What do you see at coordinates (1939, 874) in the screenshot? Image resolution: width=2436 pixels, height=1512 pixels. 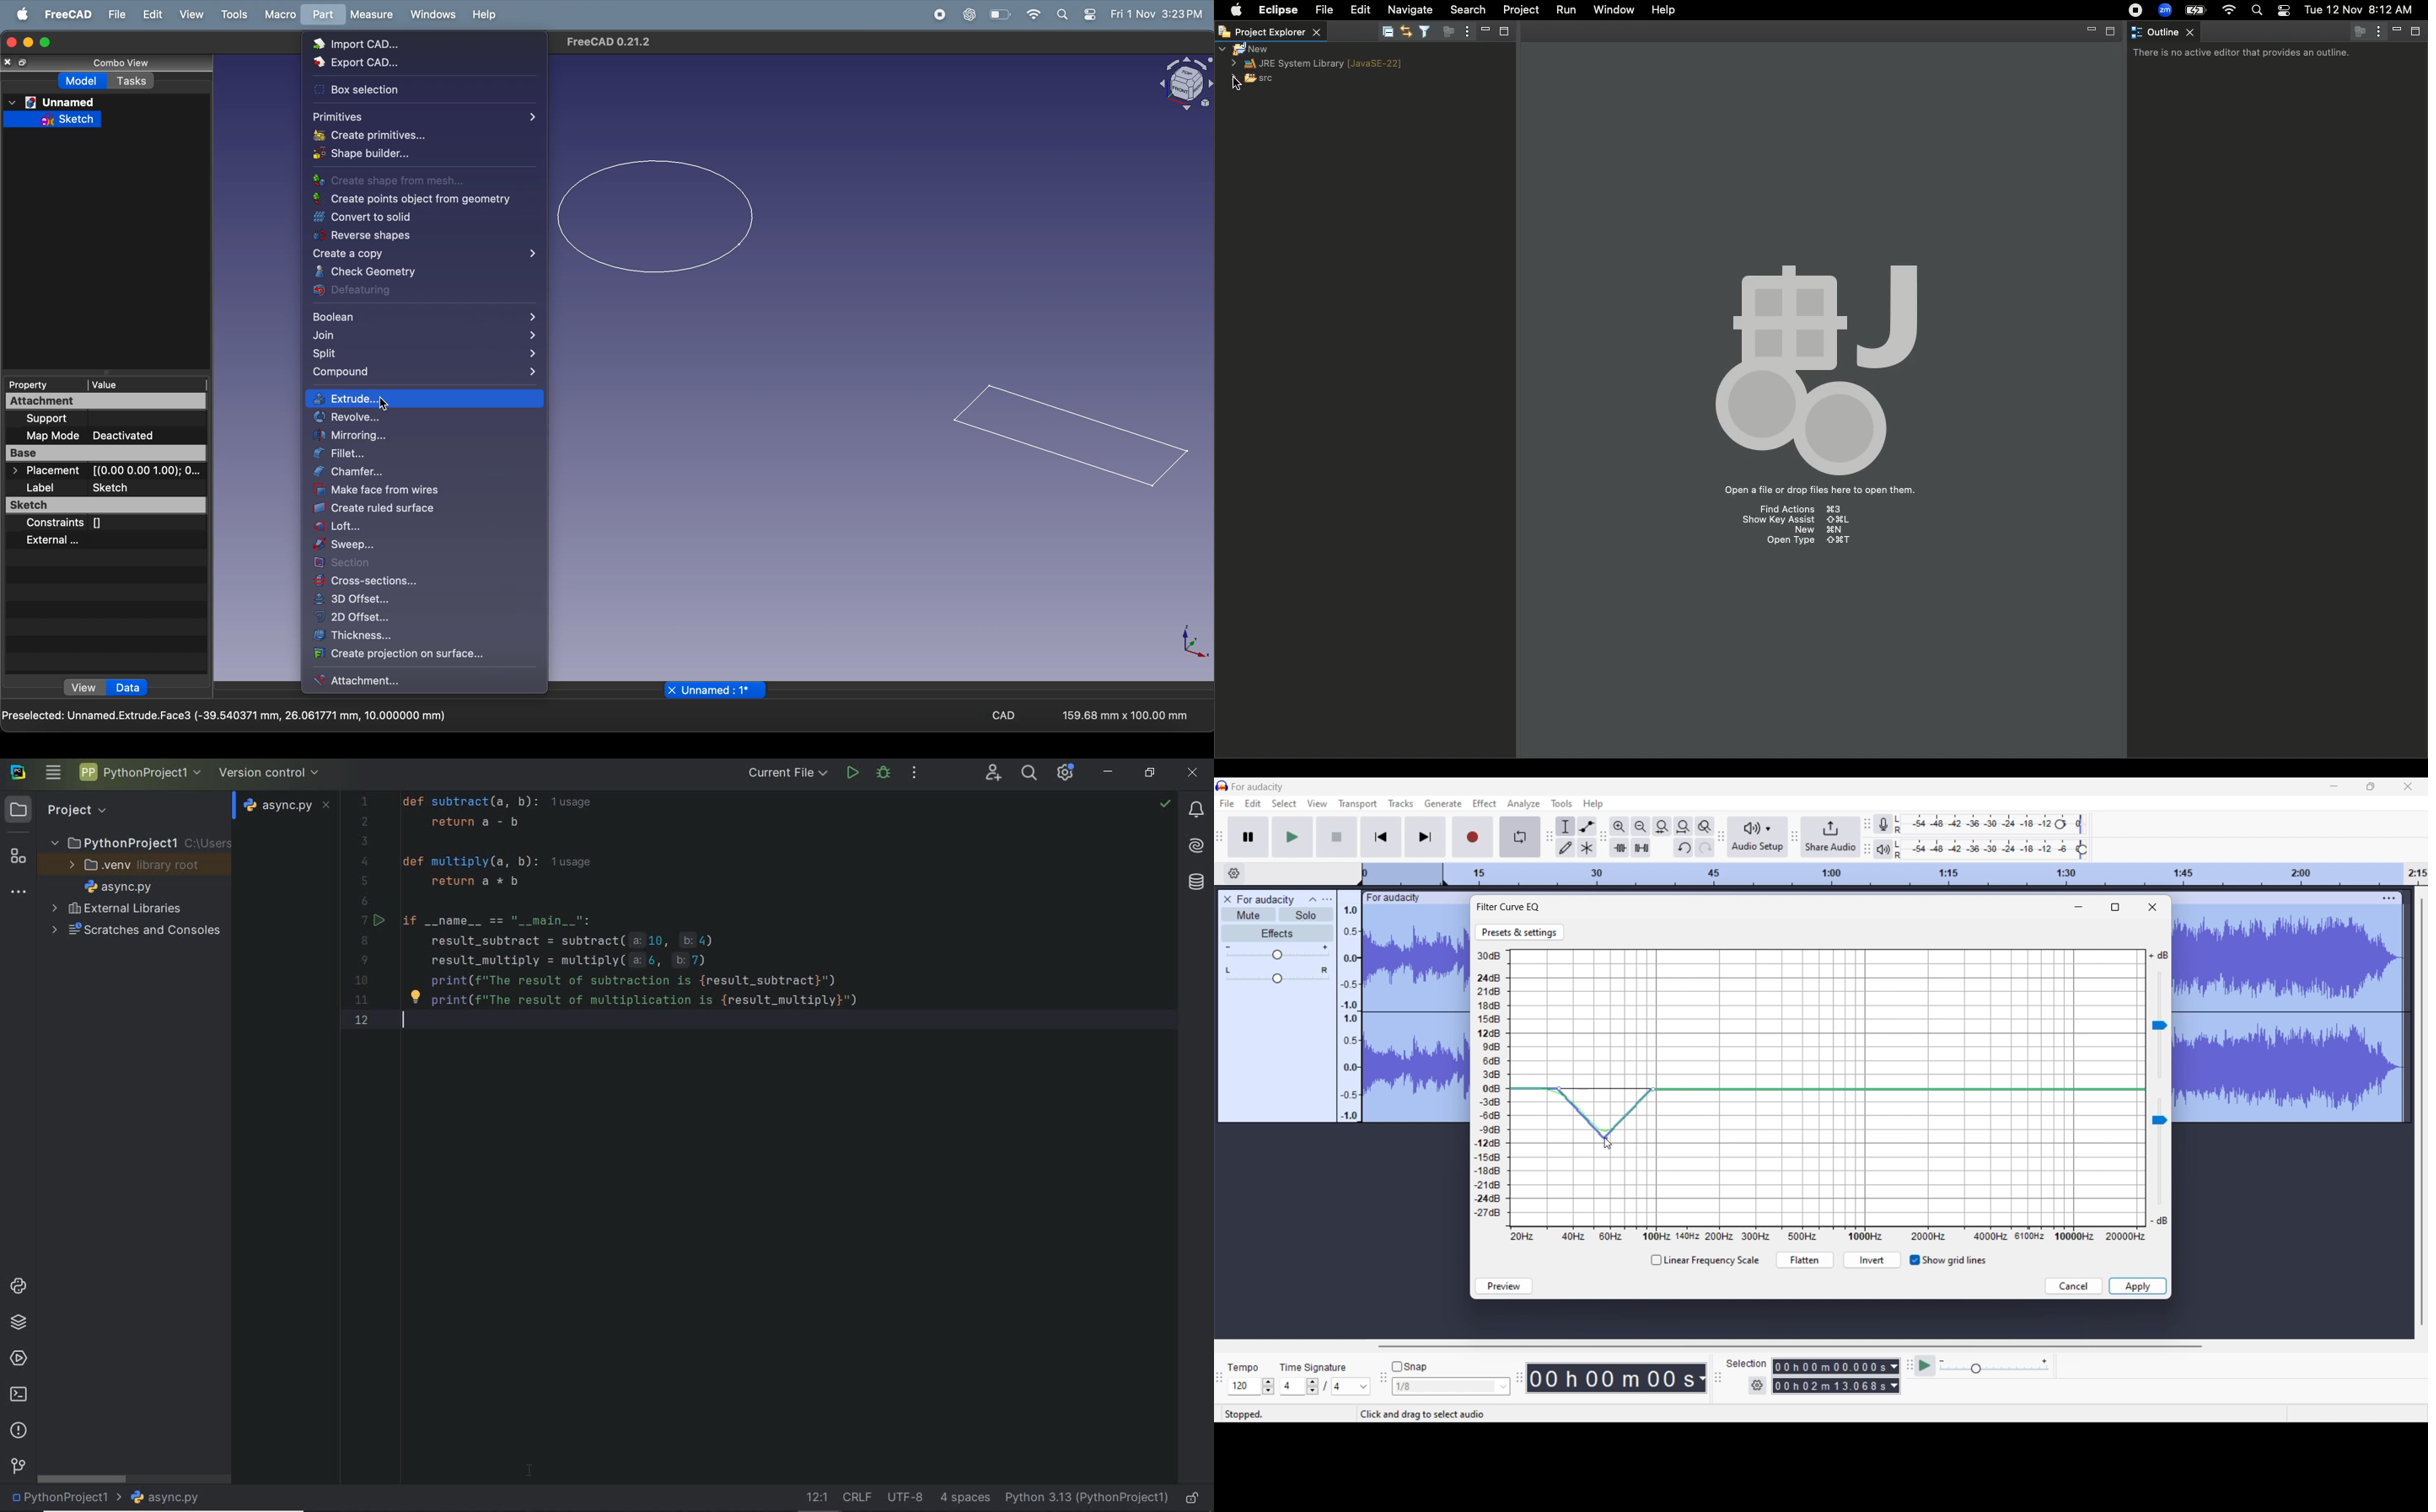 I see `Scale to track length of audio` at bounding box center [1939, 874].